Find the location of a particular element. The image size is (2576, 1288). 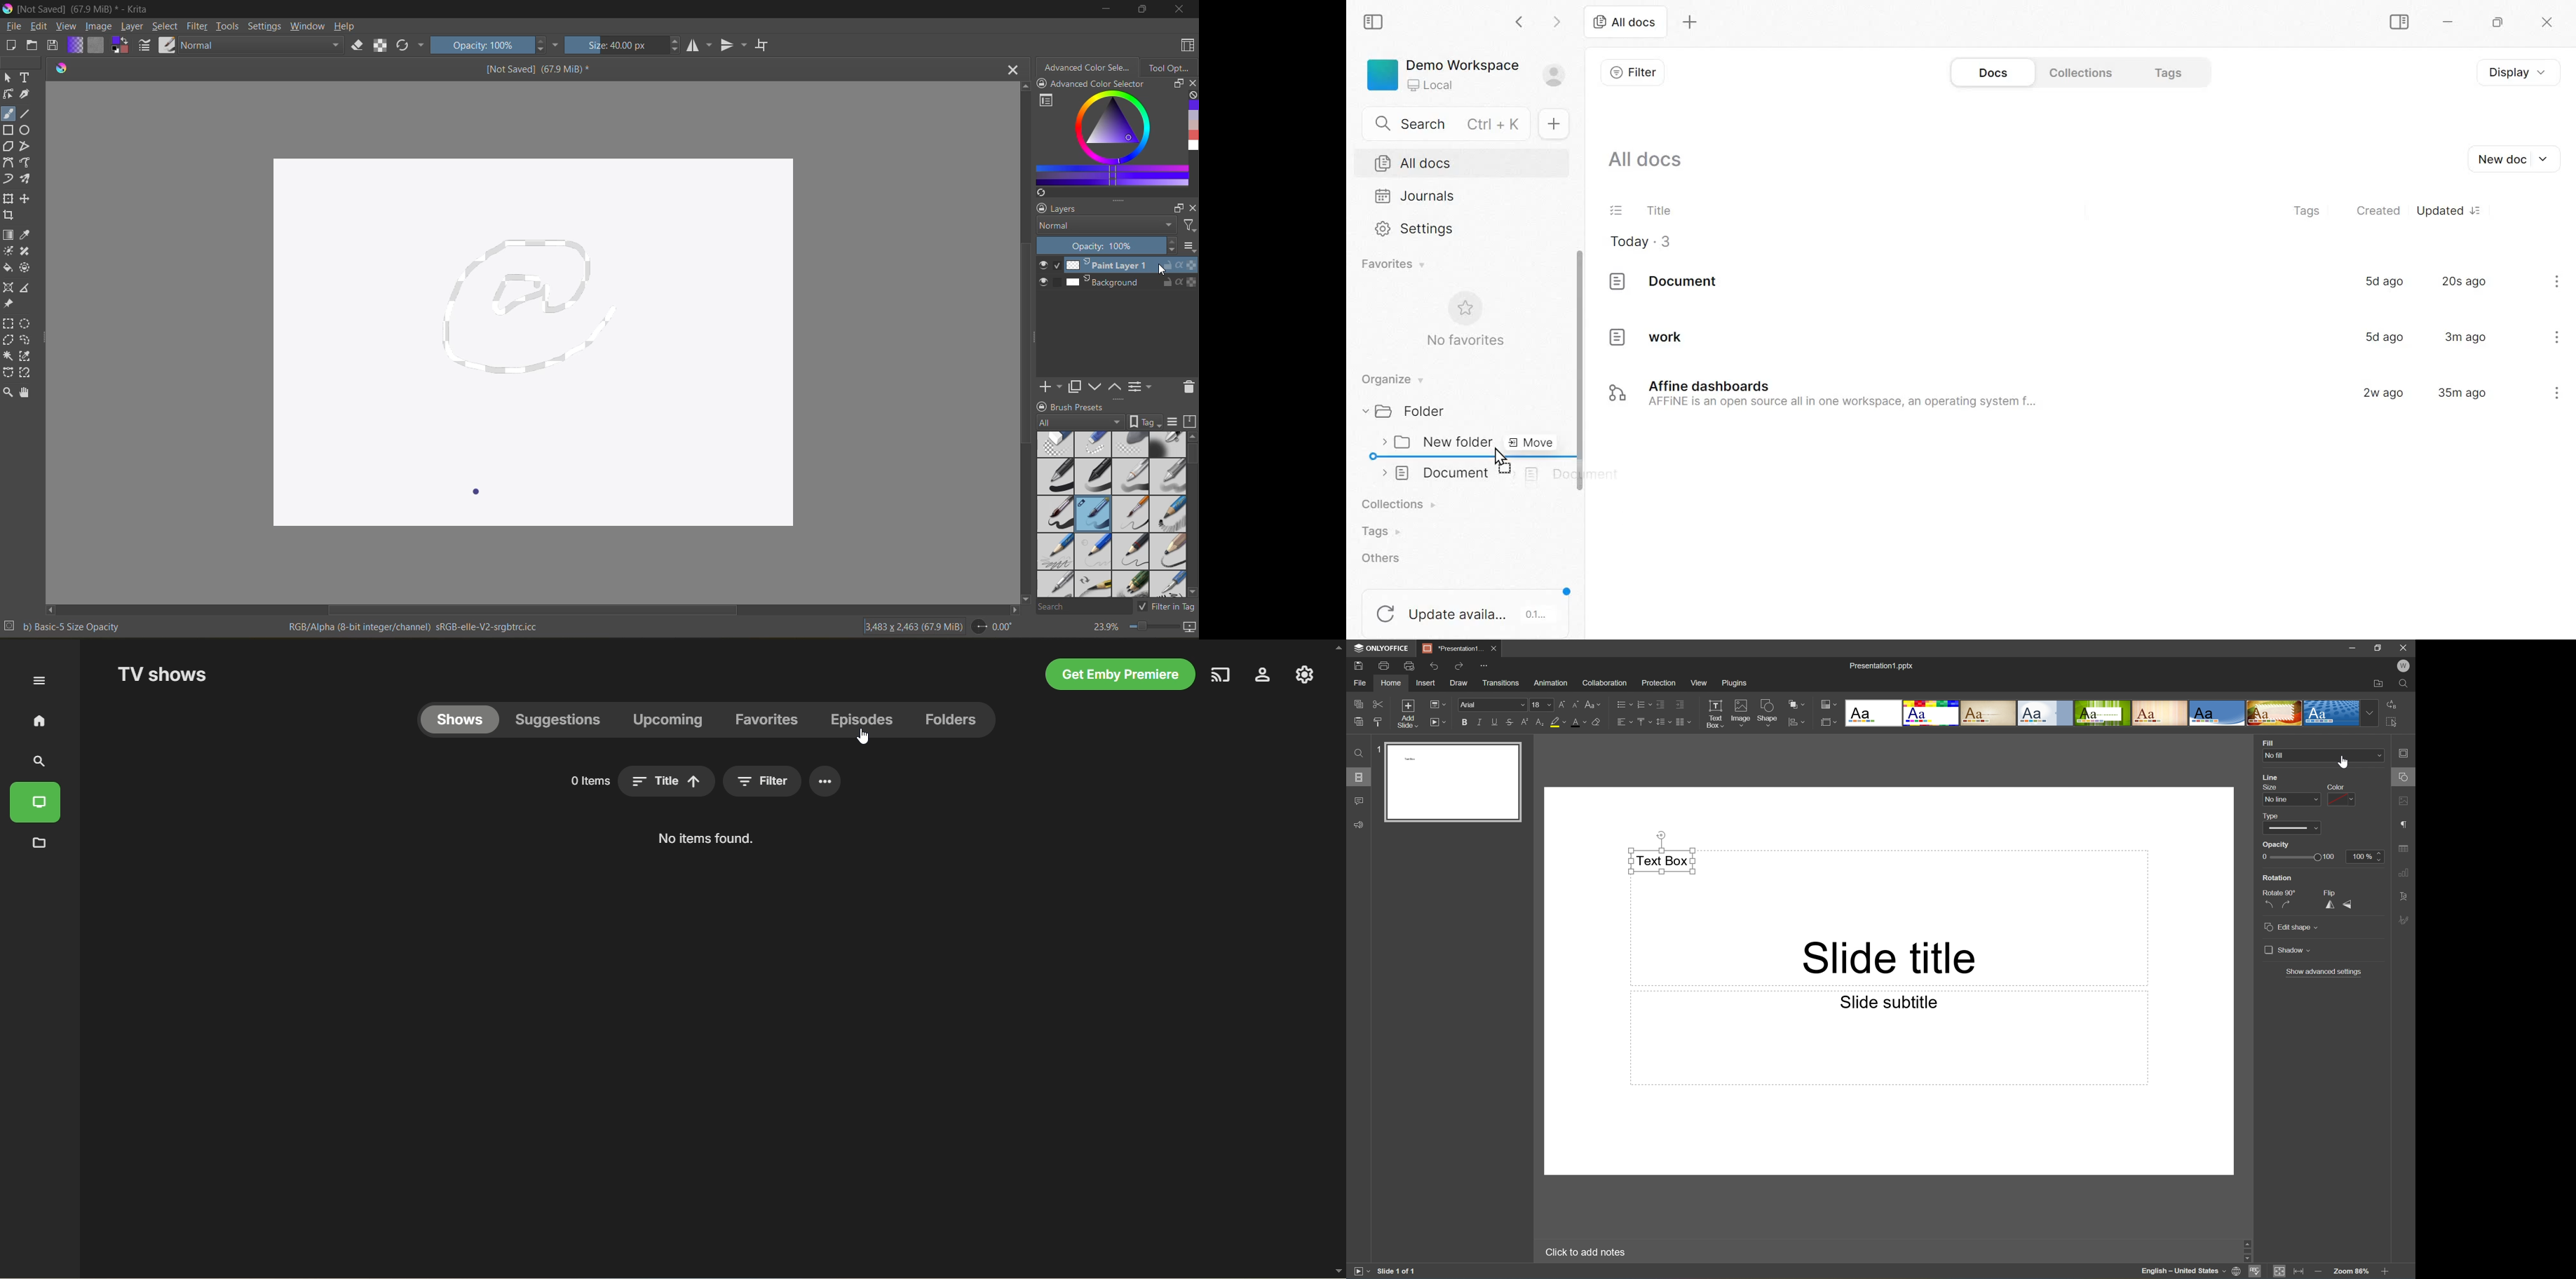

All docs is located at coordinates (1647, 160).